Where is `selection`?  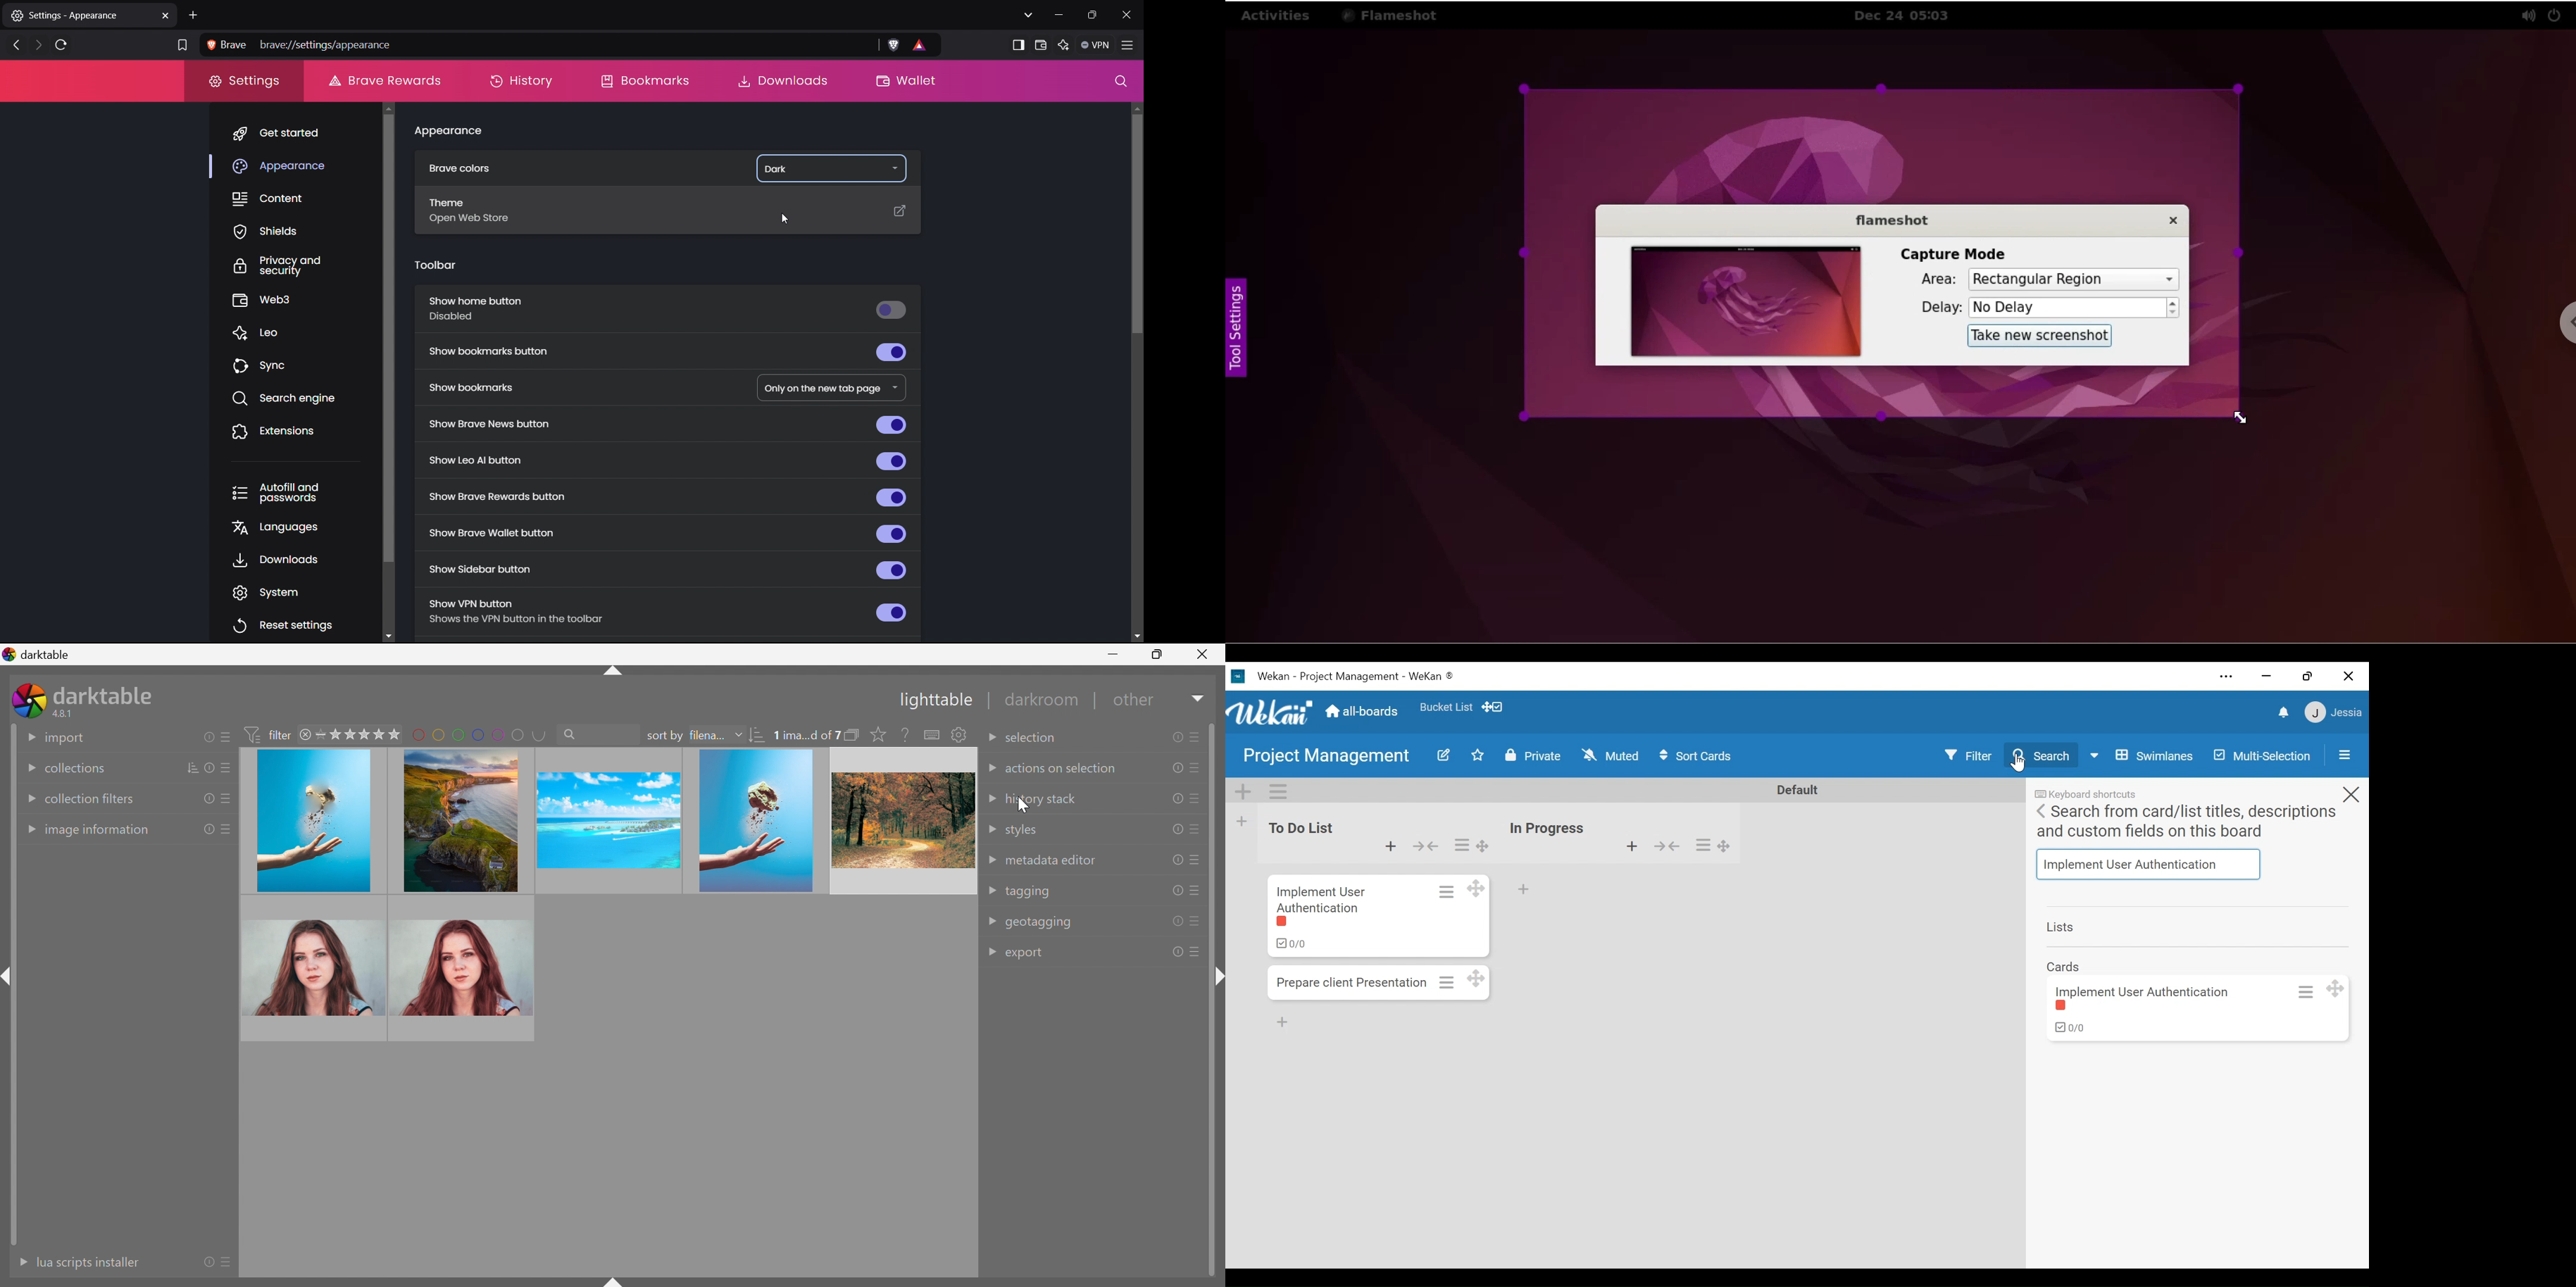 selection is located at coordinates (1035, 739).